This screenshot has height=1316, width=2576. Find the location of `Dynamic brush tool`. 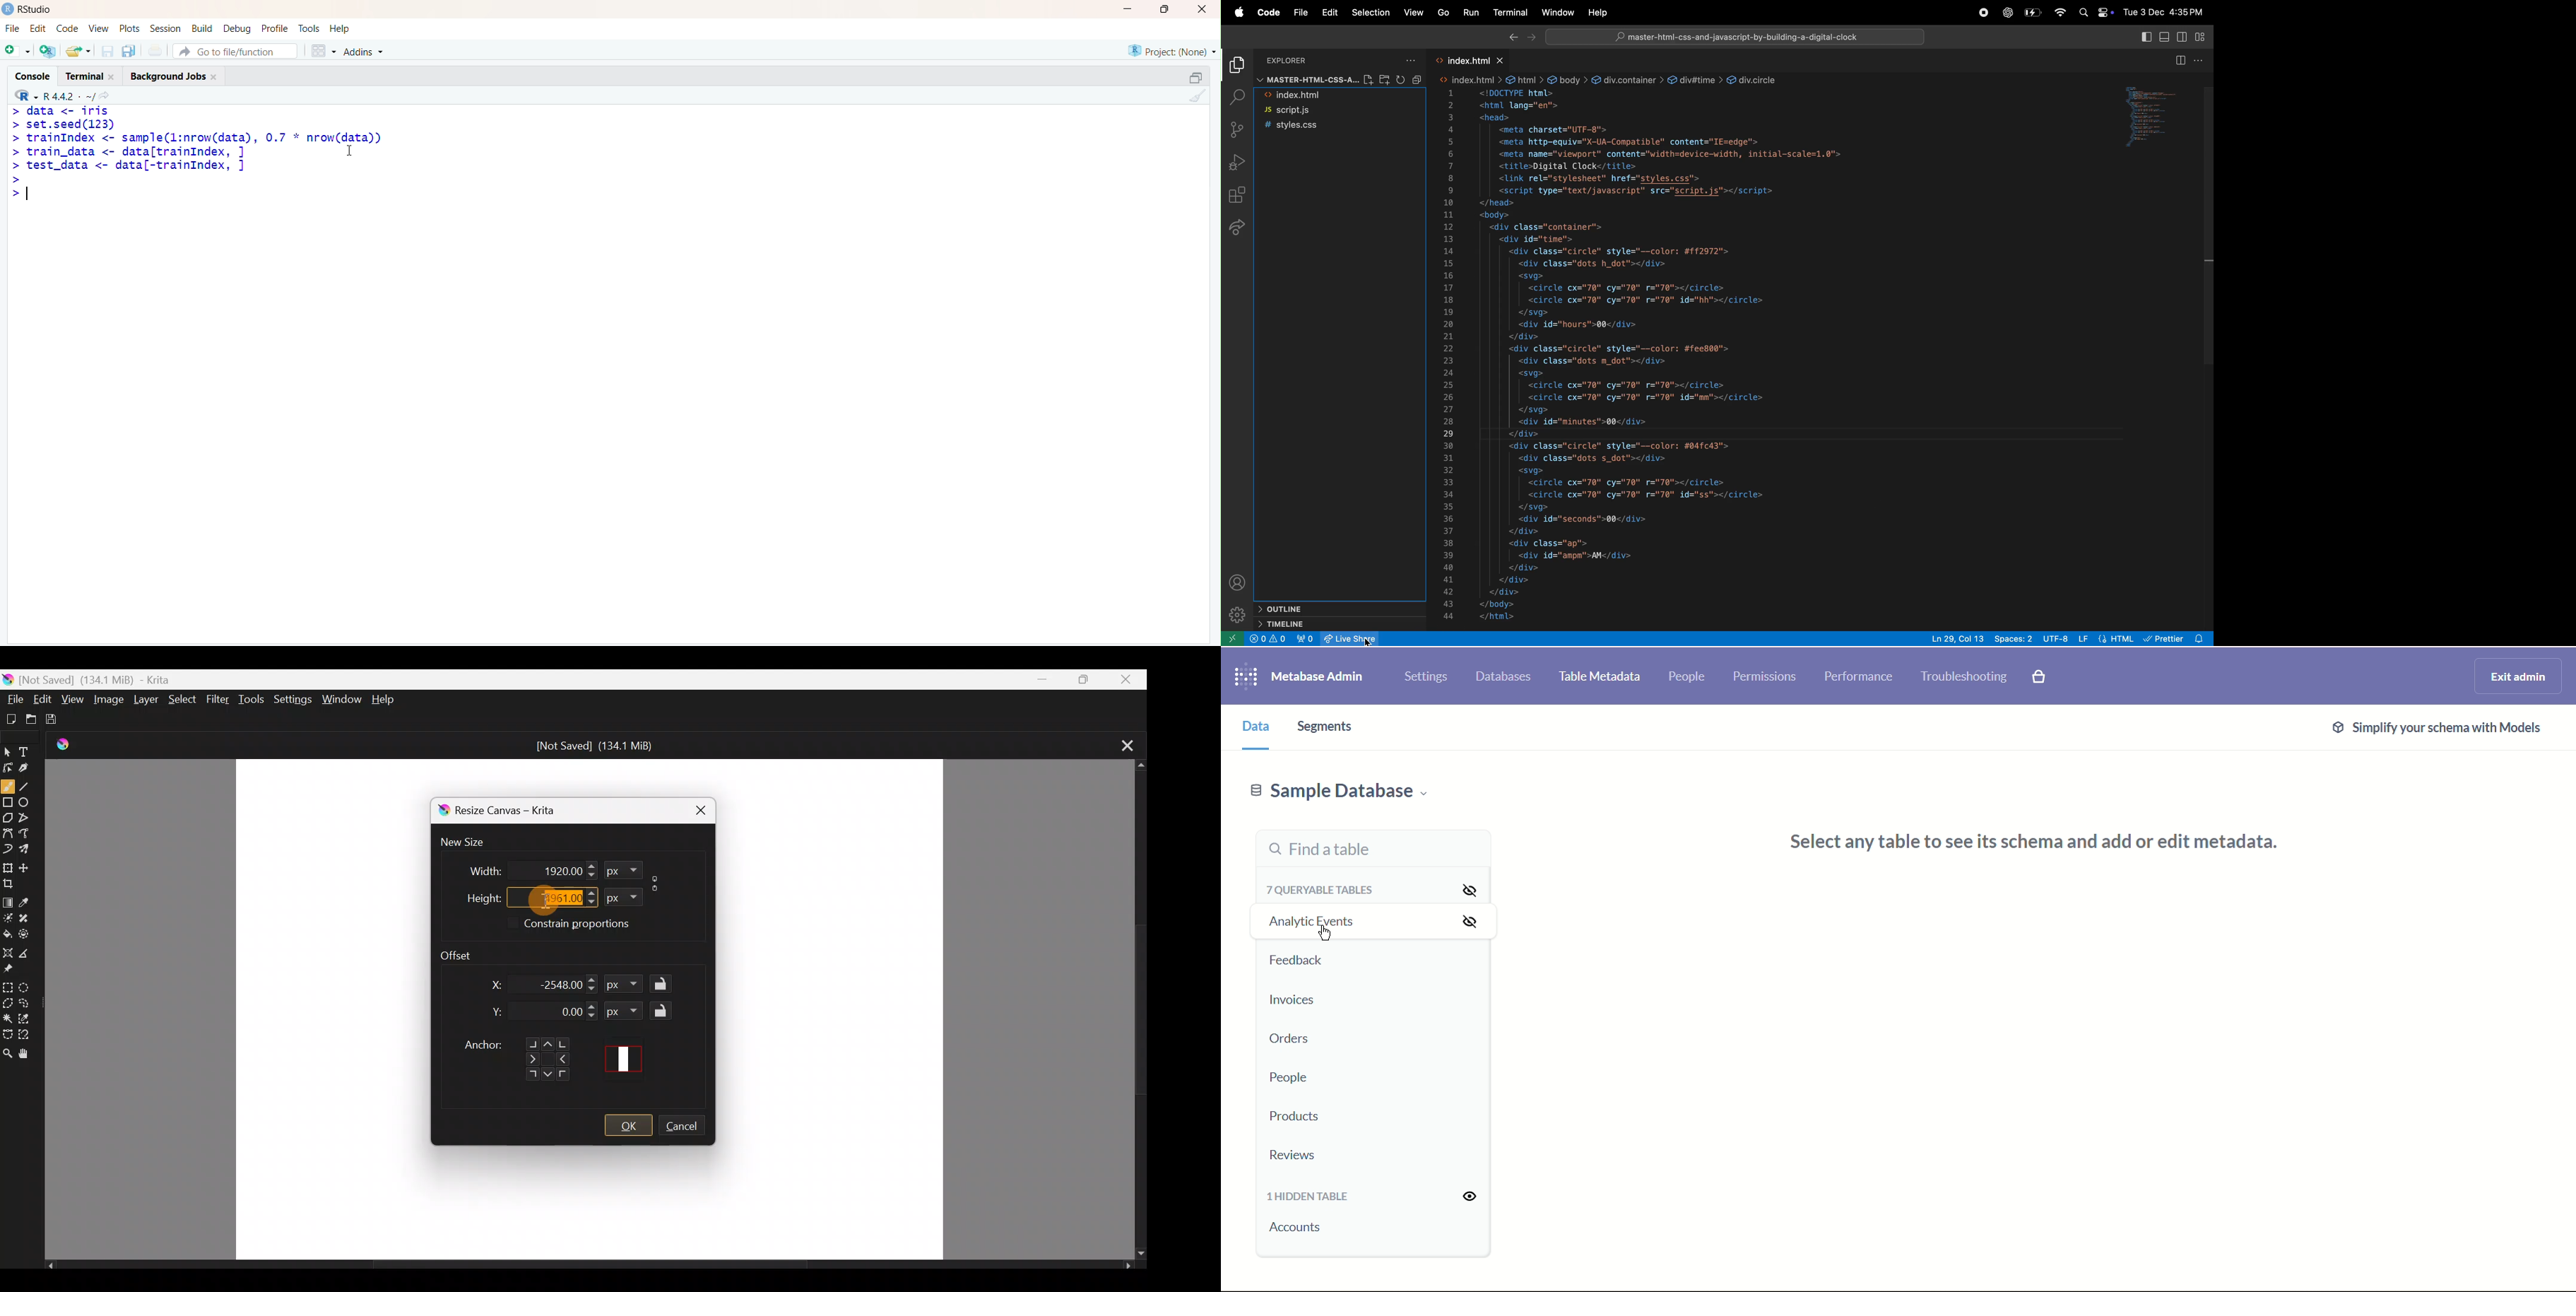

Dynamic brush tool is located at coordinates (8, 848).